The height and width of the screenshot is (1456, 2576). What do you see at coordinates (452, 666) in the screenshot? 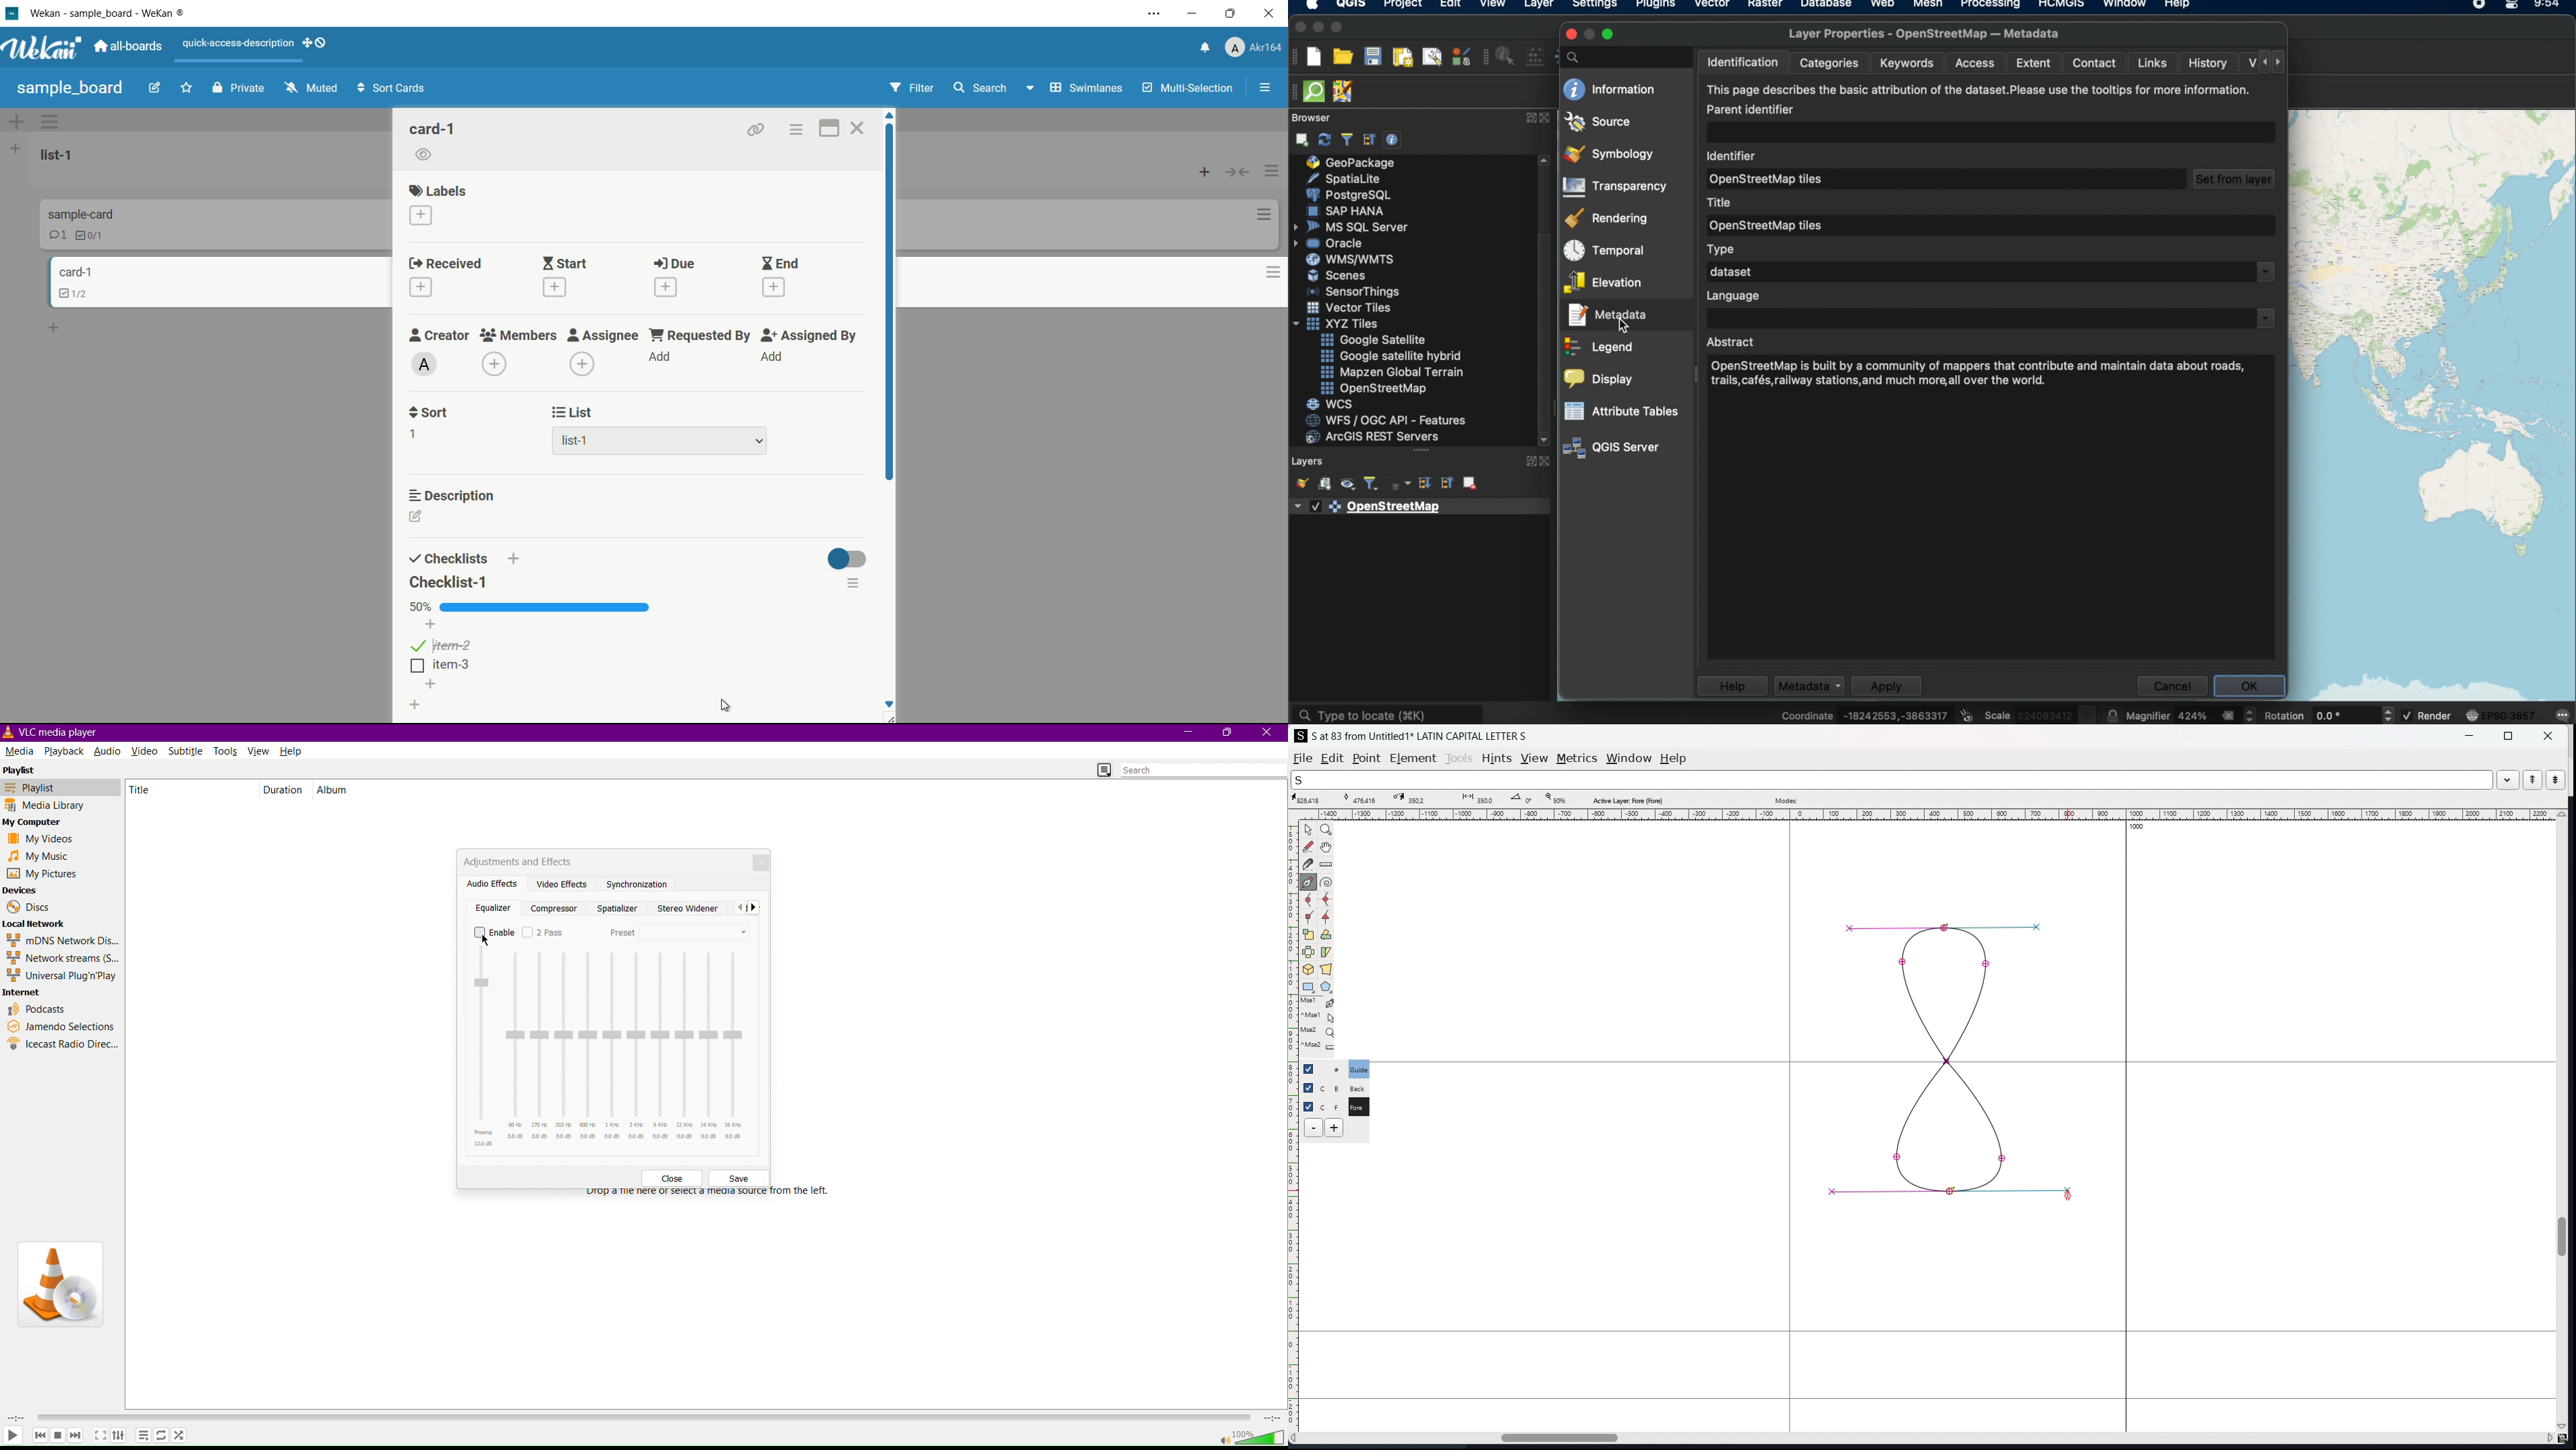
I see `item-3` at bounding box center [452, 666].